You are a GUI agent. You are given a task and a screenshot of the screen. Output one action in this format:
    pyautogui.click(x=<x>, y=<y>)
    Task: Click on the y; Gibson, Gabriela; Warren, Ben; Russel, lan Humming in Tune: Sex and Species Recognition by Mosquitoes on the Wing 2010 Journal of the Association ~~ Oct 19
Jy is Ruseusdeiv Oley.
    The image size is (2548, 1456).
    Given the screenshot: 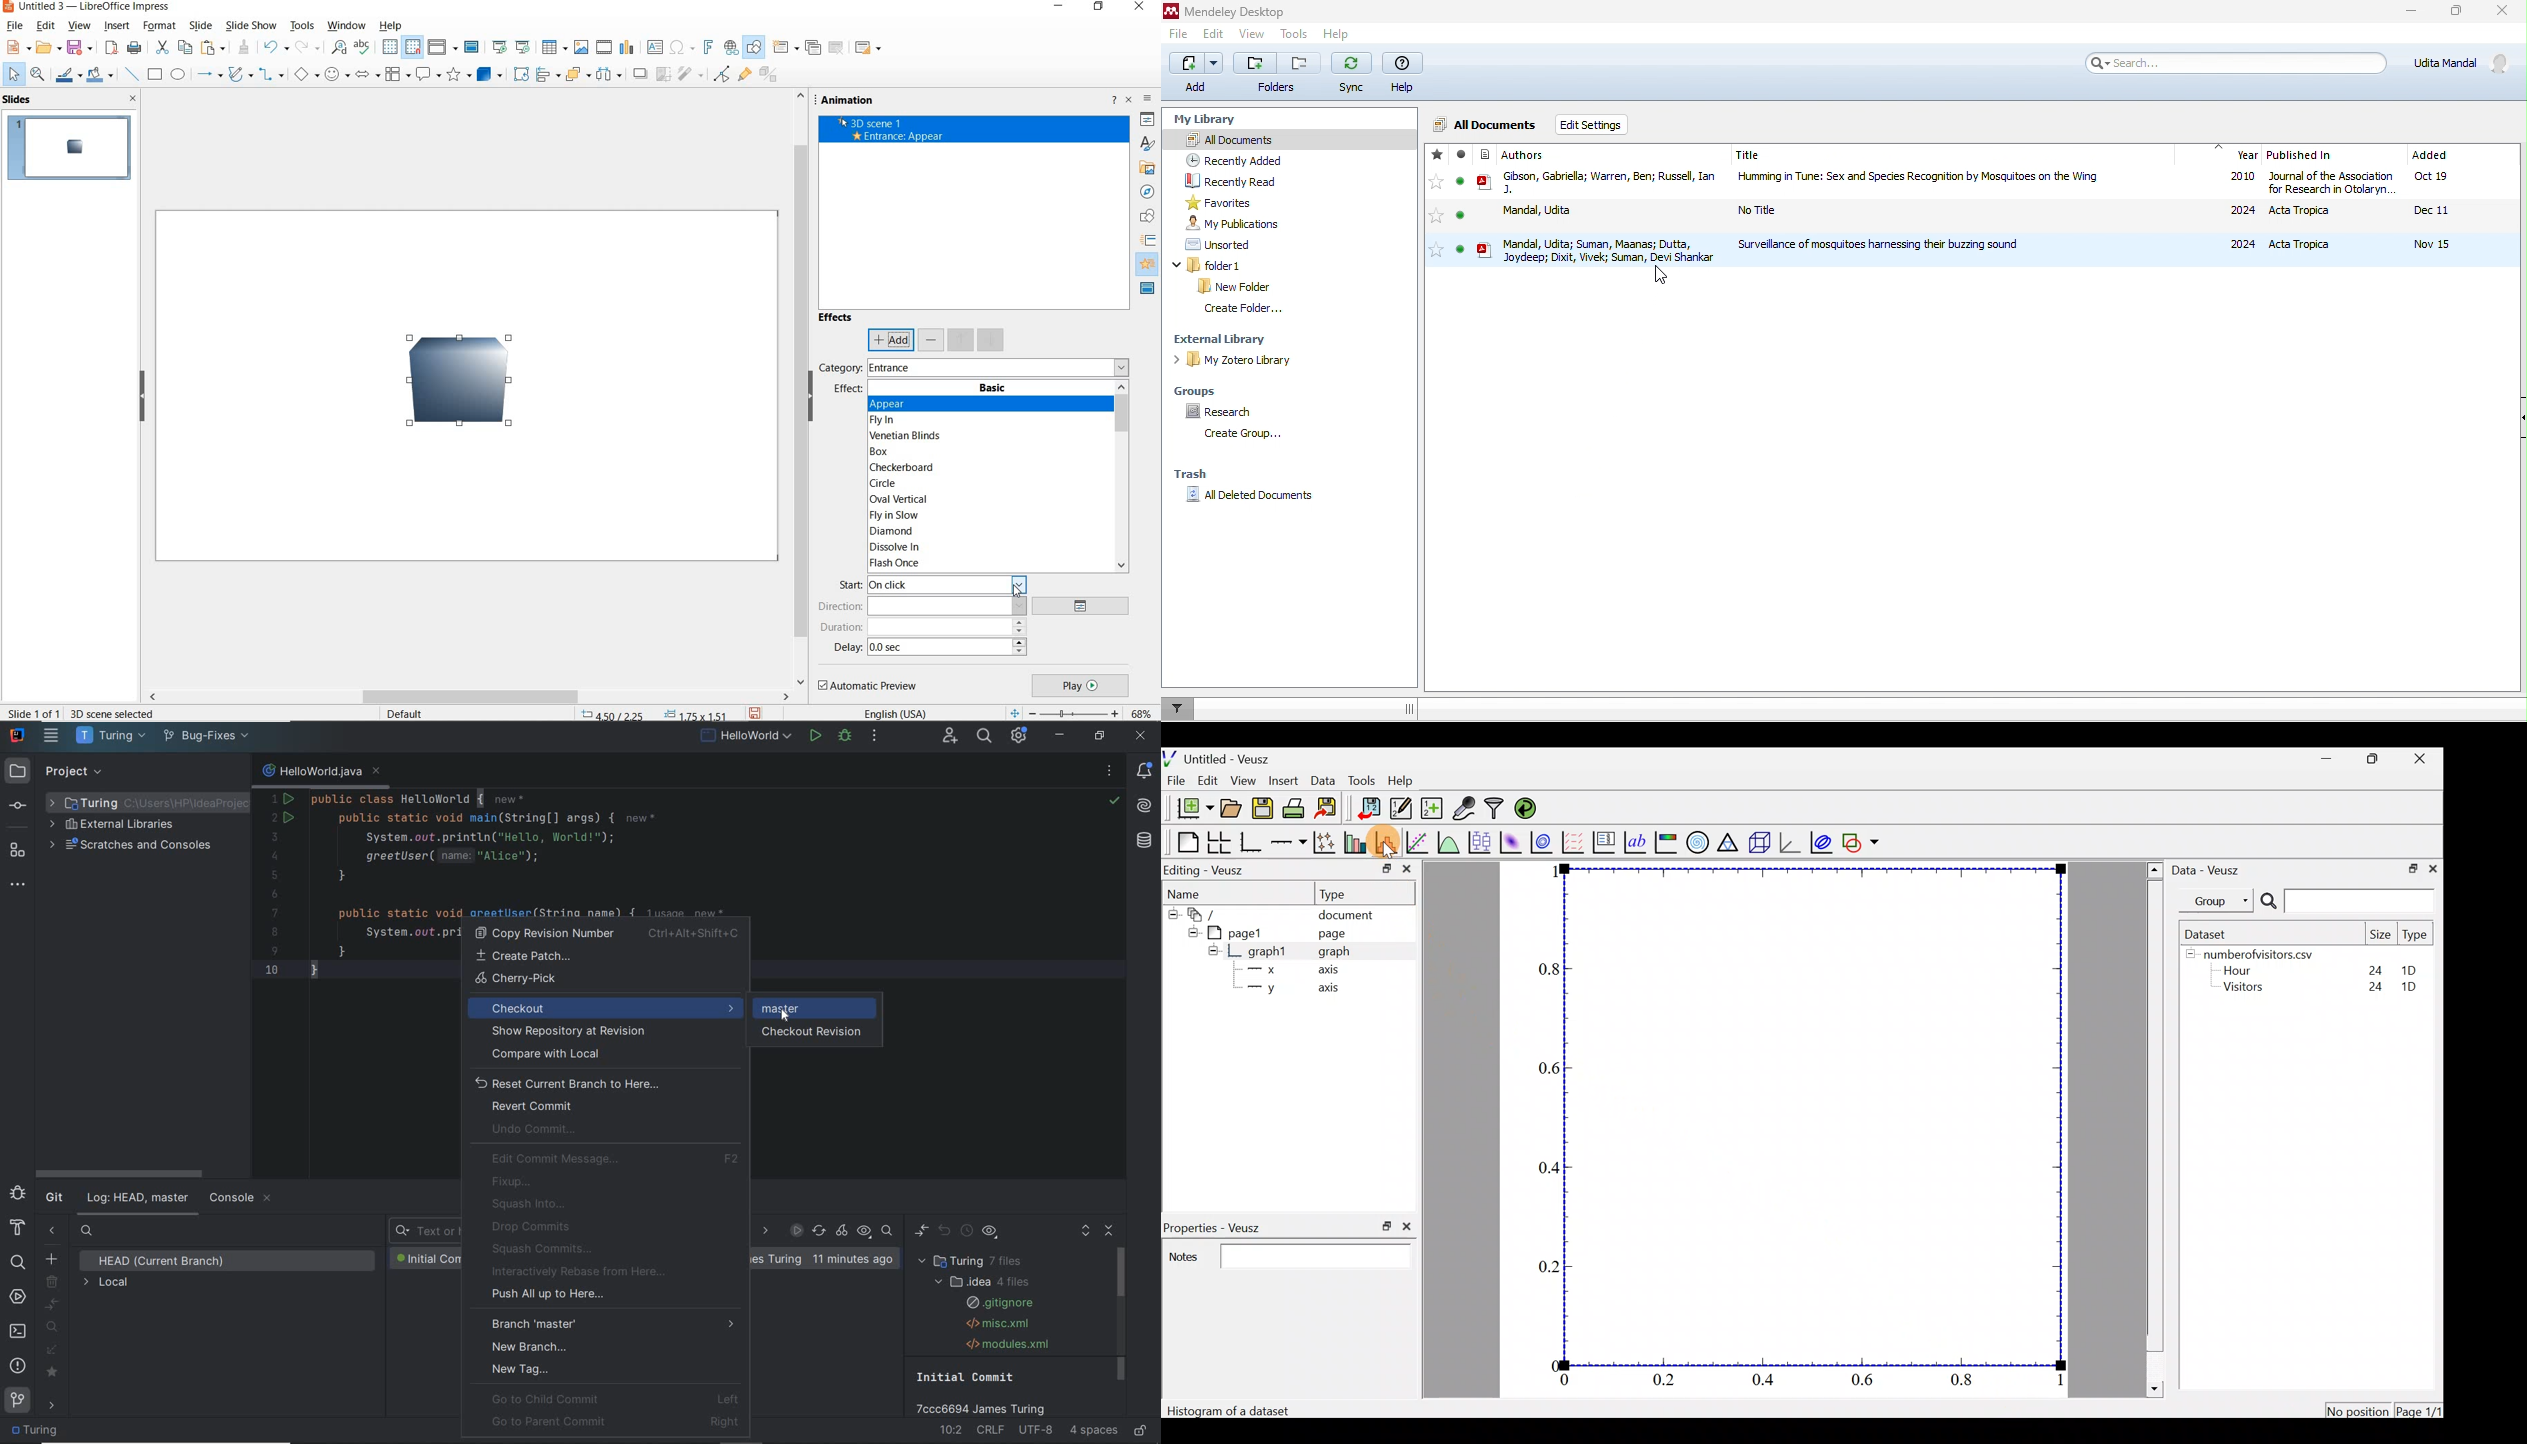 What is the action you would take?
    pyautogui.click(x=1964, y=184)
    